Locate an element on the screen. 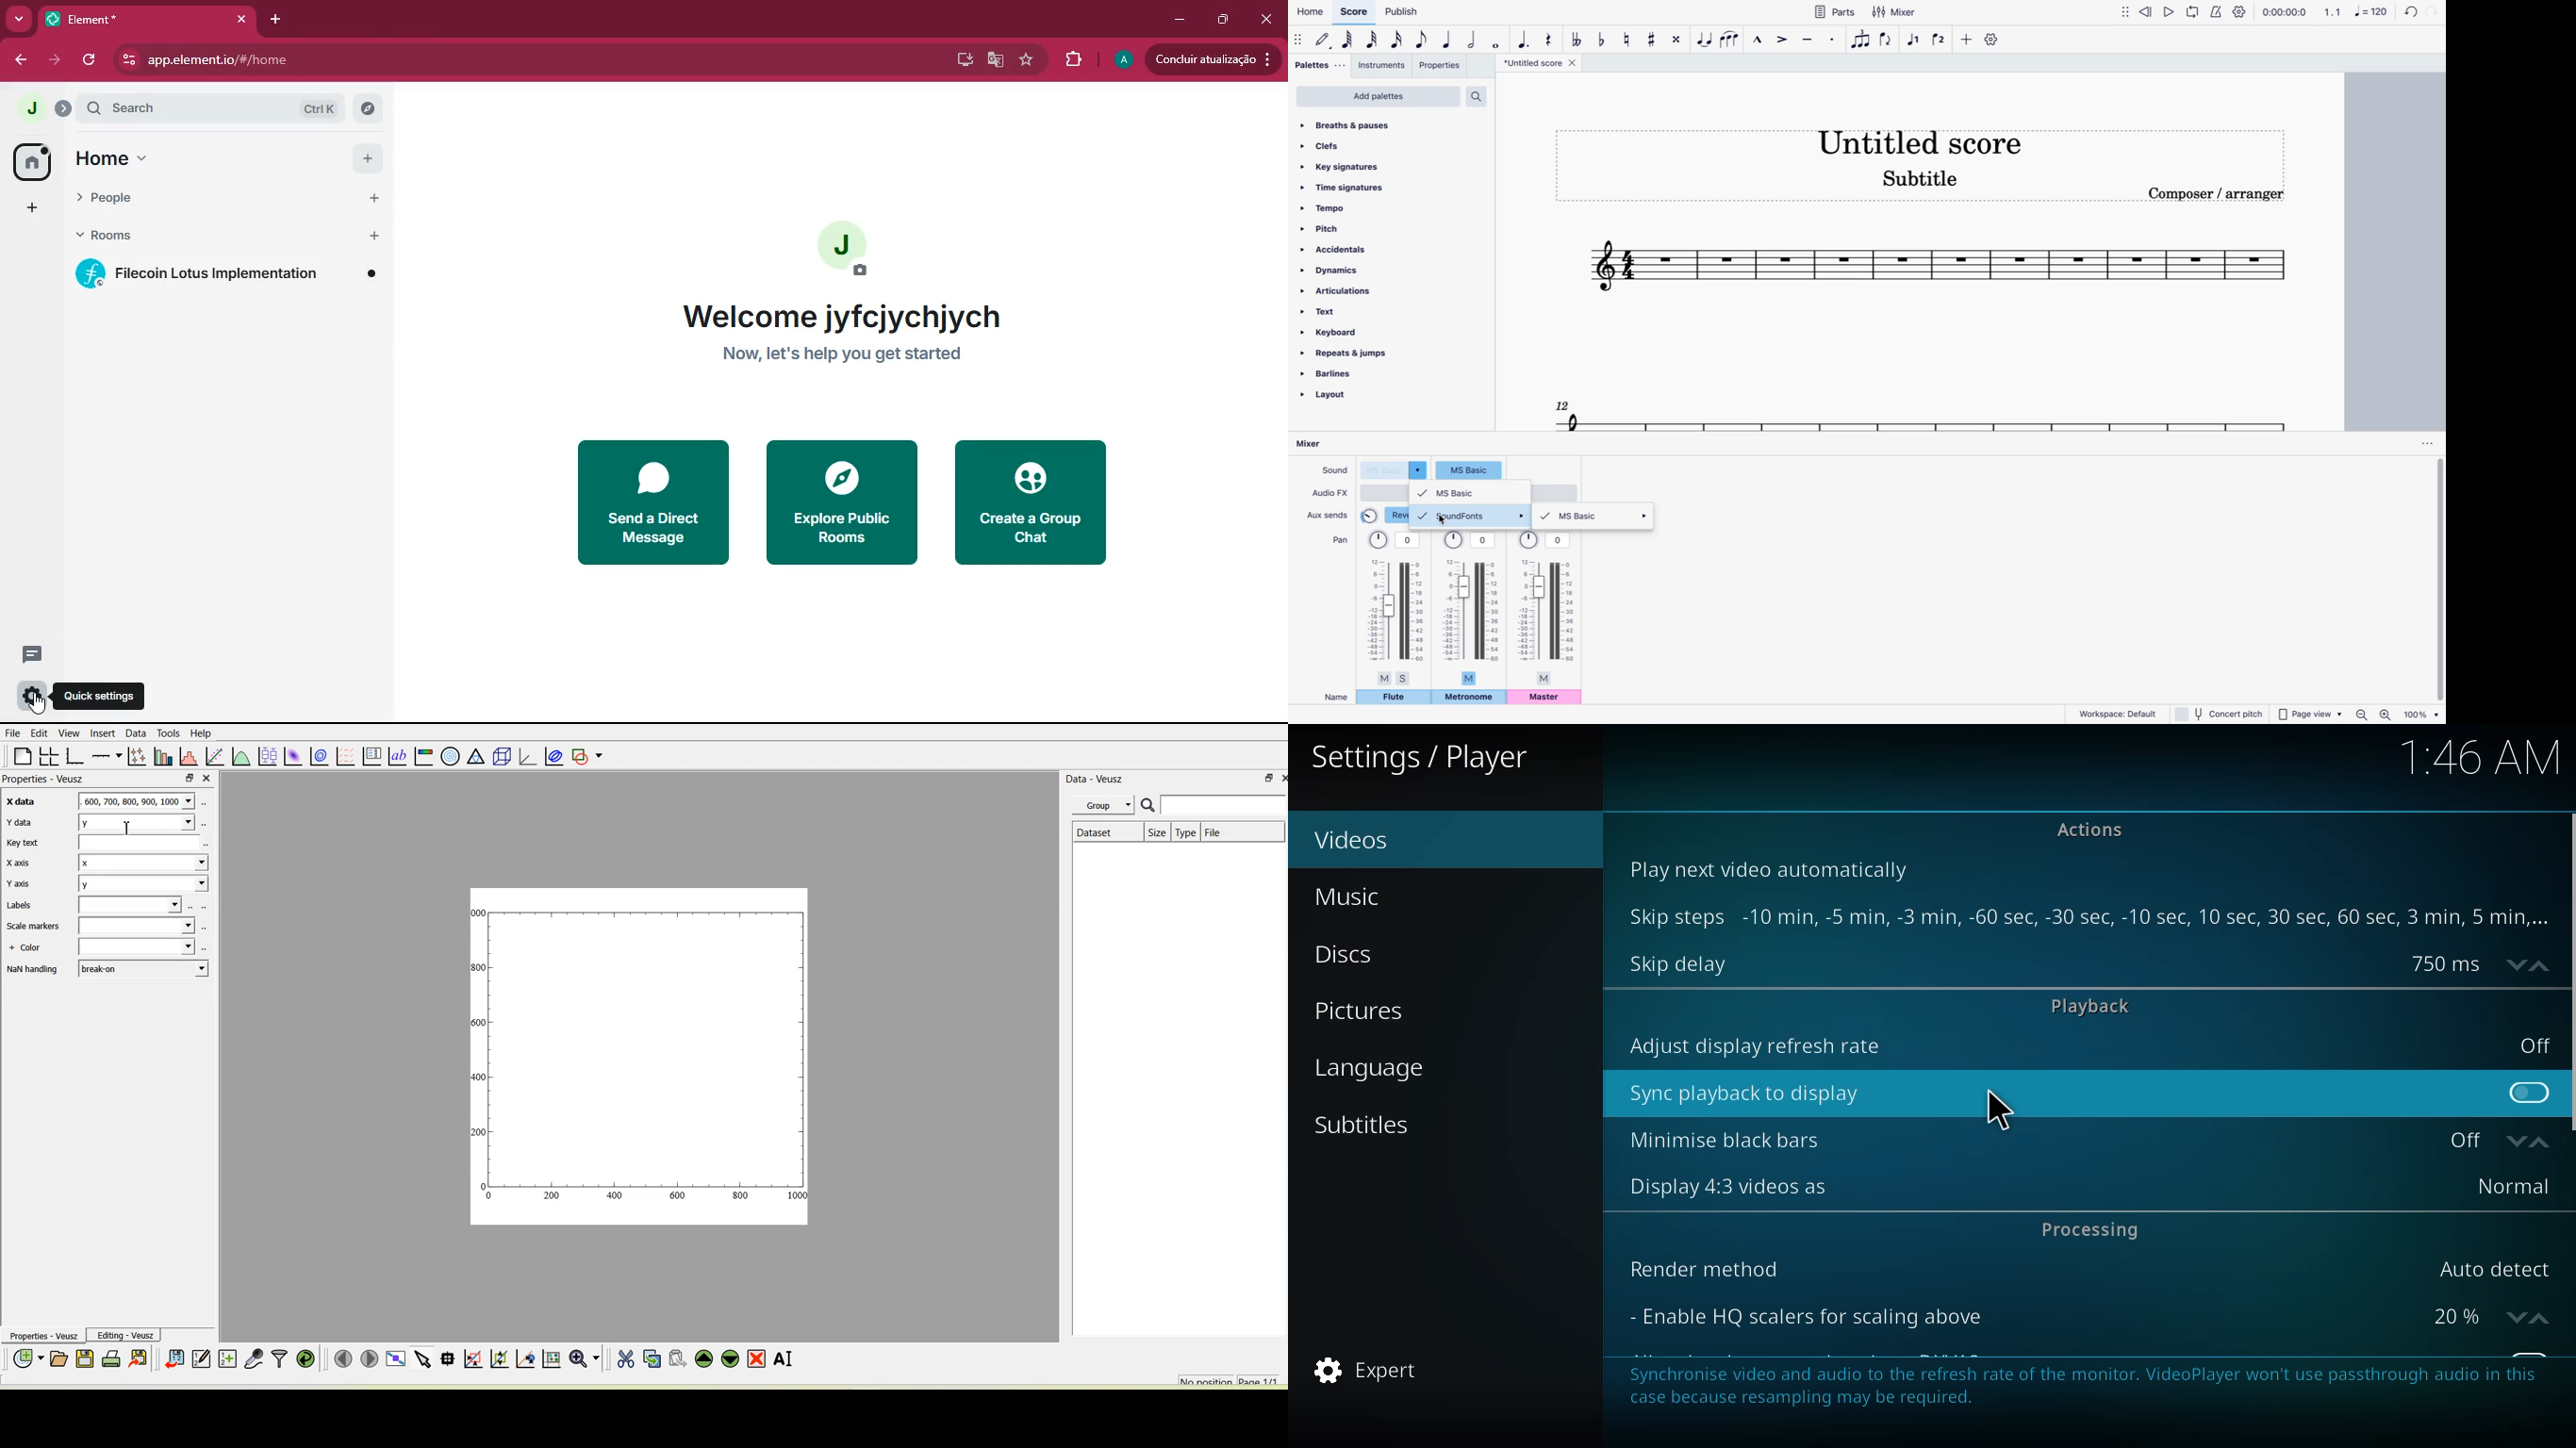  page view is located at coordinates (2310, 712).